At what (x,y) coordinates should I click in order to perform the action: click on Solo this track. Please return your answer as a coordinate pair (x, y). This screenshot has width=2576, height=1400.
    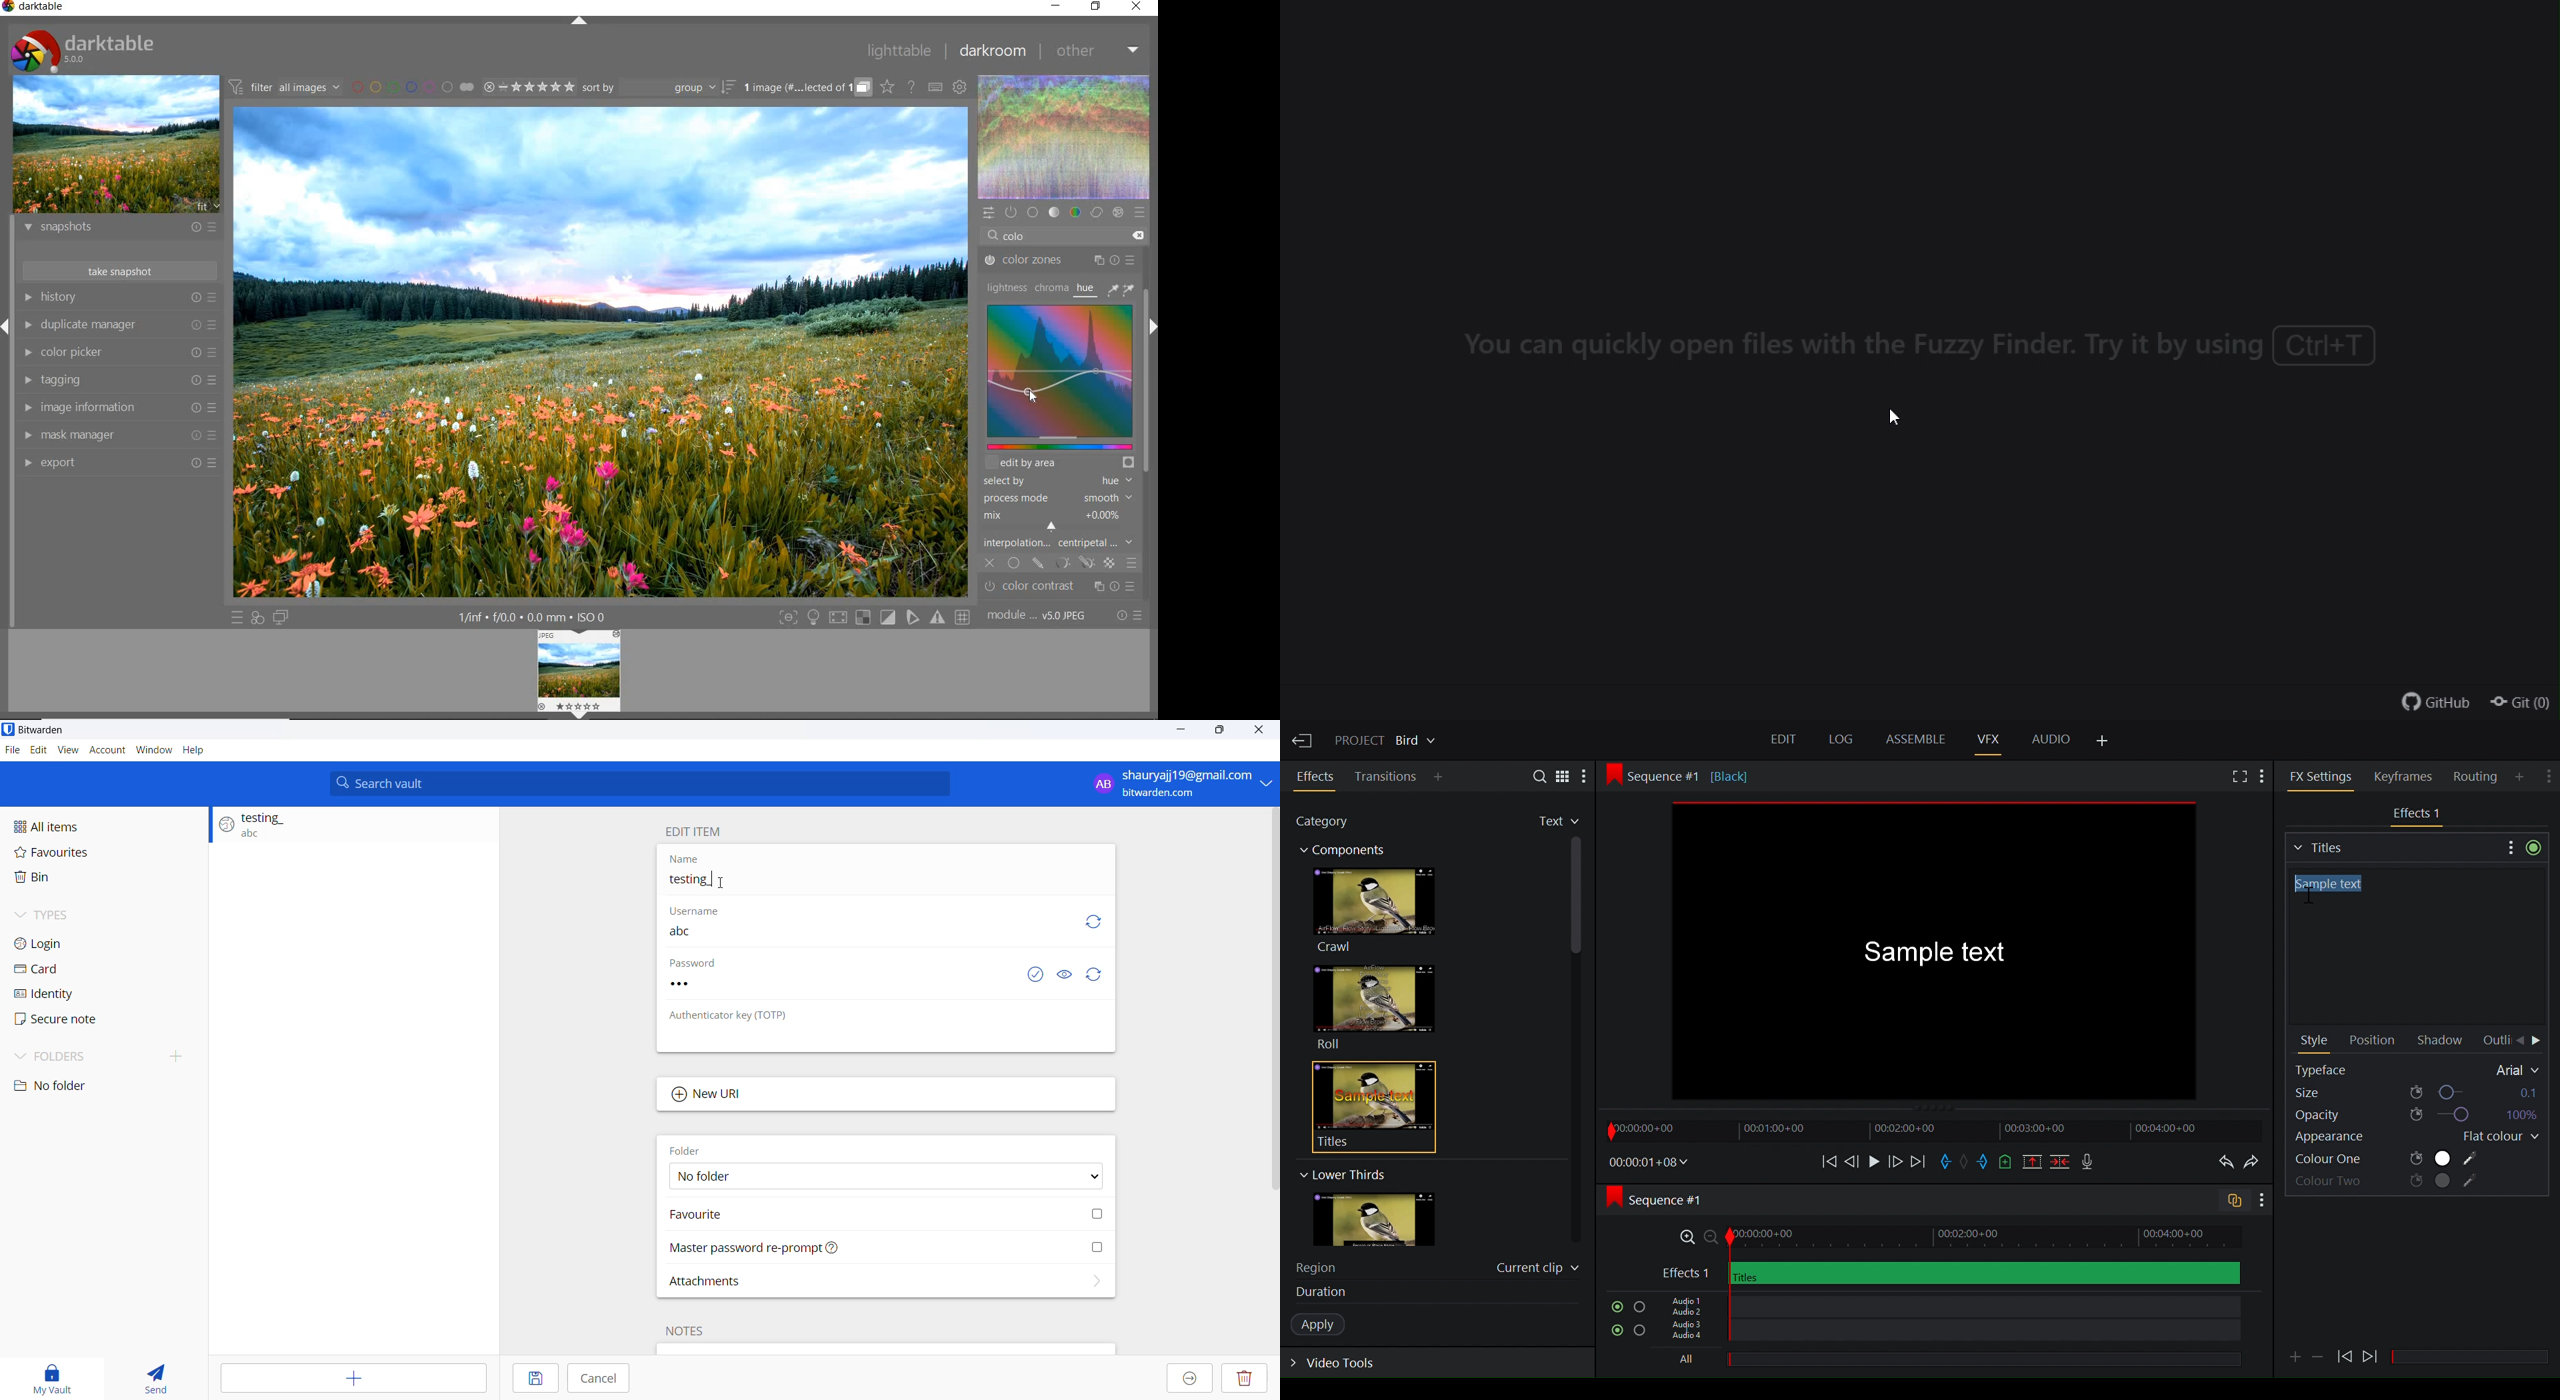
    Looking at the image, I should click on (1639, 1308).